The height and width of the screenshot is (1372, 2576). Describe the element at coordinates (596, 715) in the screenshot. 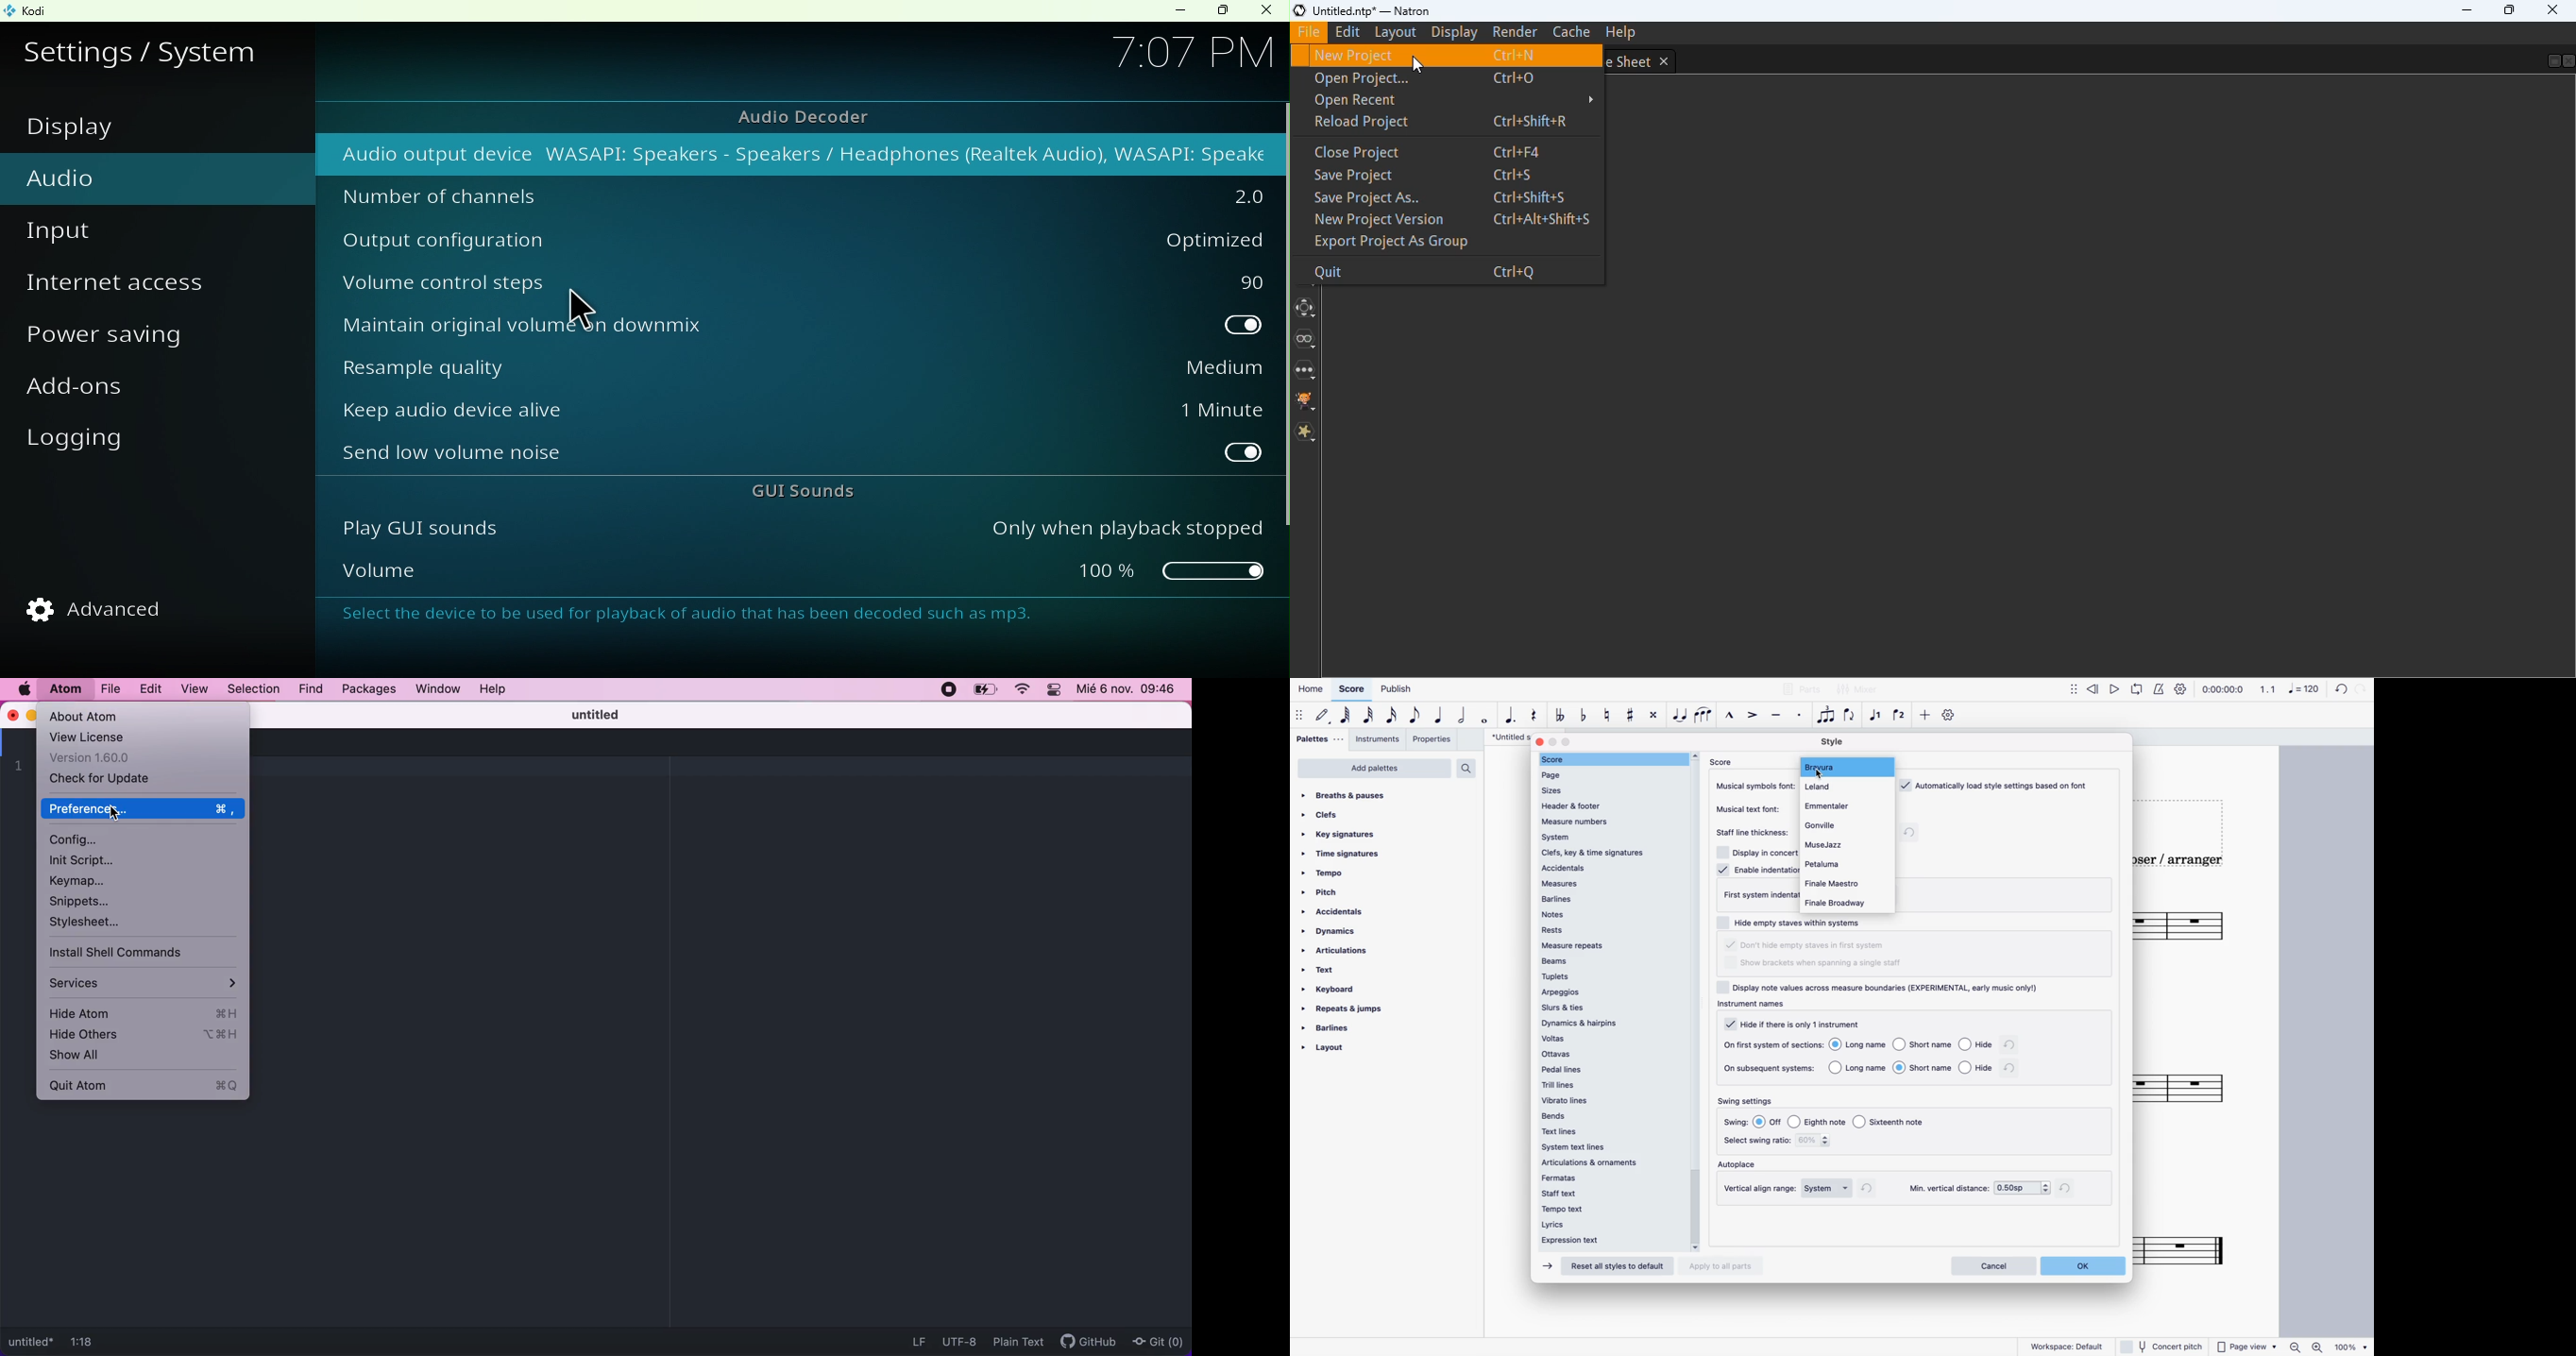

I see `untitled` at that location.